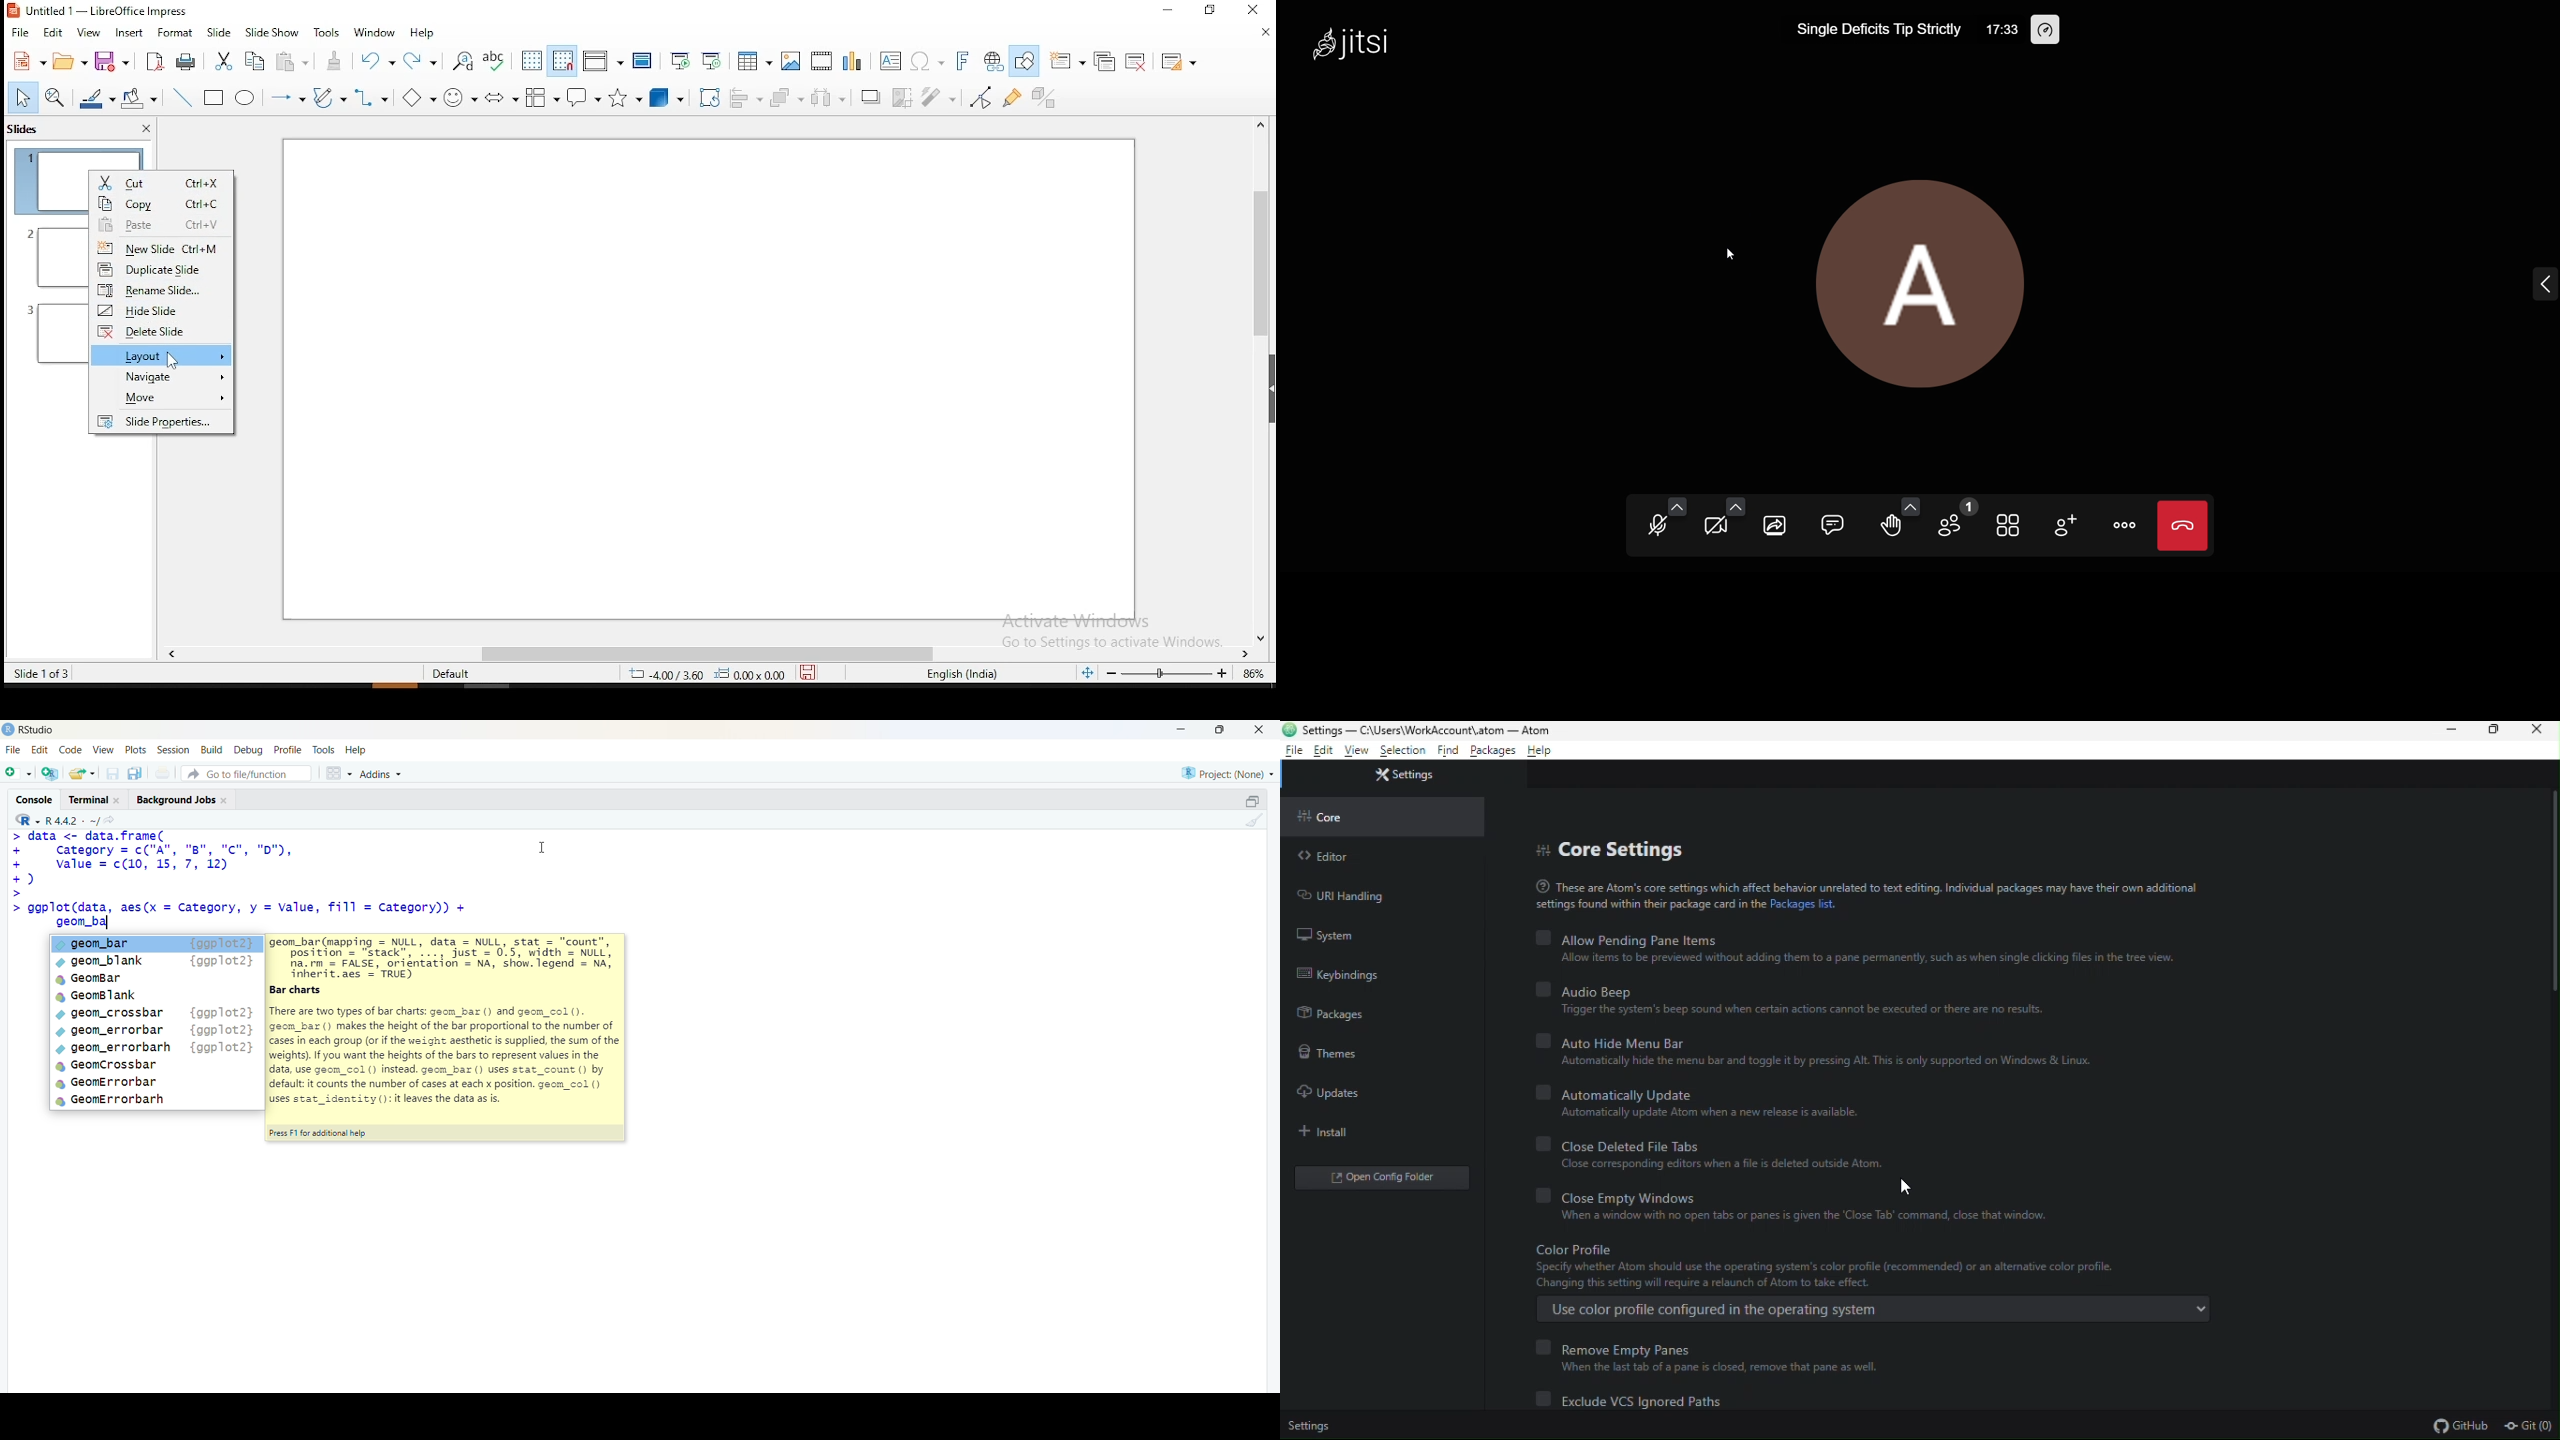 This screenshot has width=2576, height=1456. What do you see at coordinates (104, 750) in the screenshot?
I see `View` at bounding box center [104, 750].